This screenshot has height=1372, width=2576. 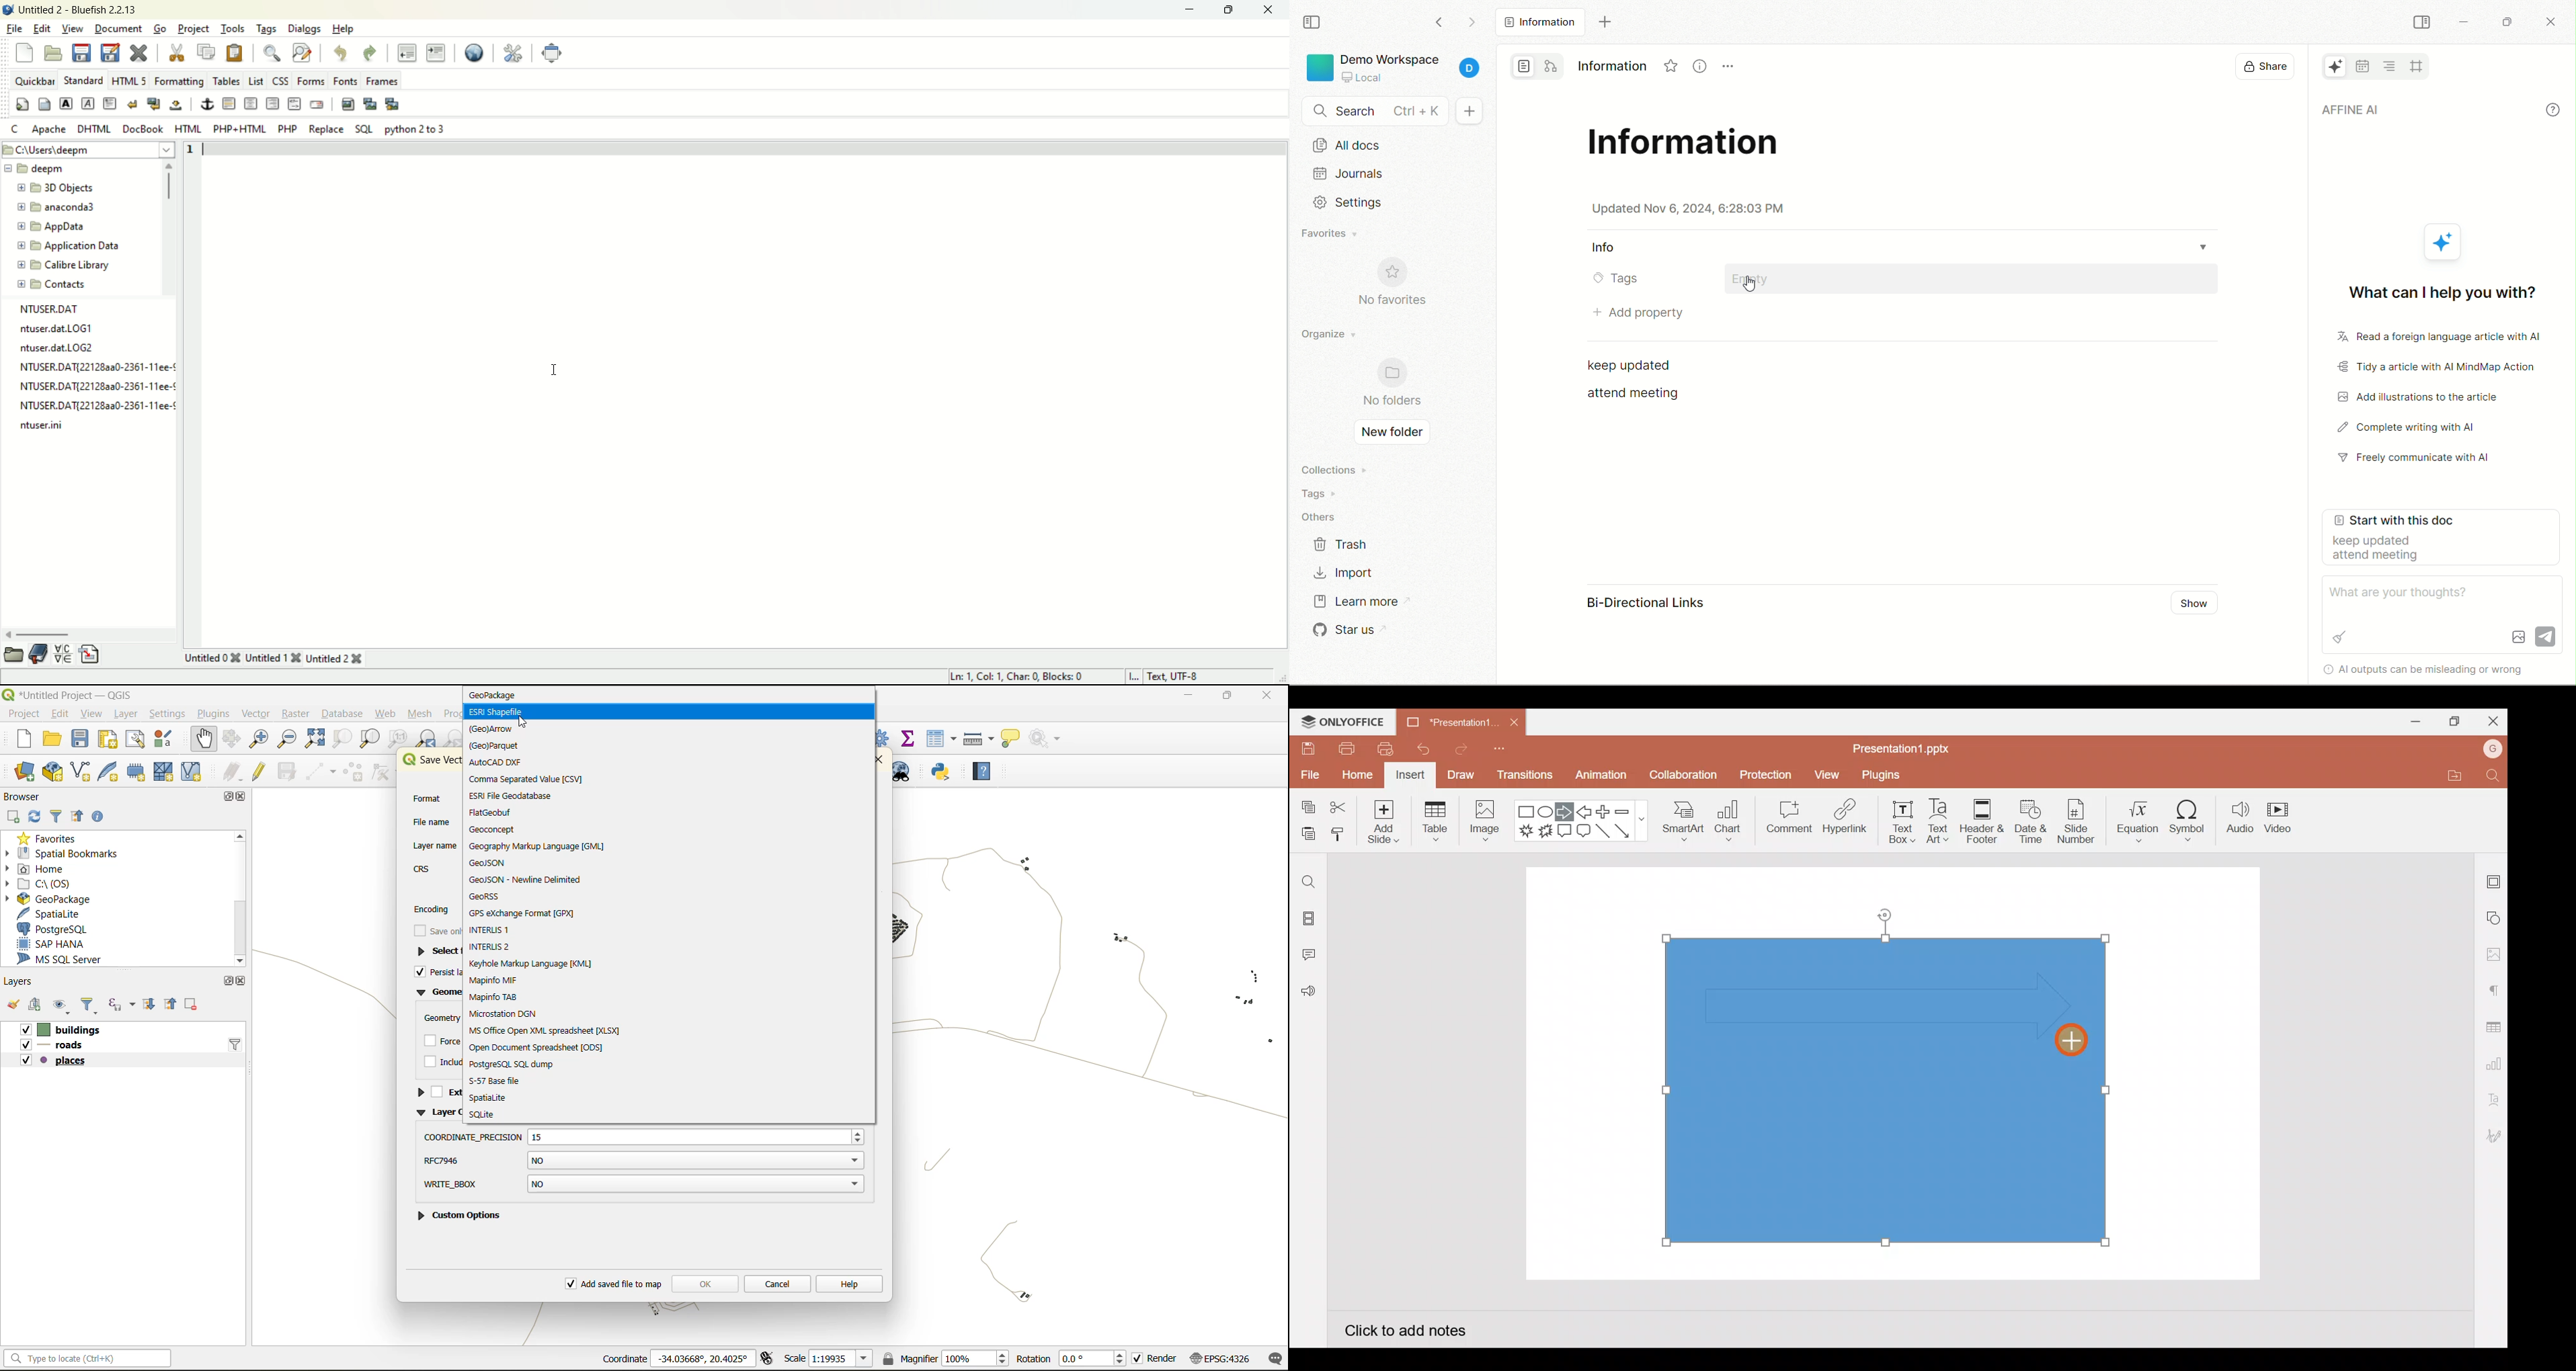 What do you see at coordinates (2075, 821) in the screenshot?
I see `Slide number` at bounding box center [2075, 821].